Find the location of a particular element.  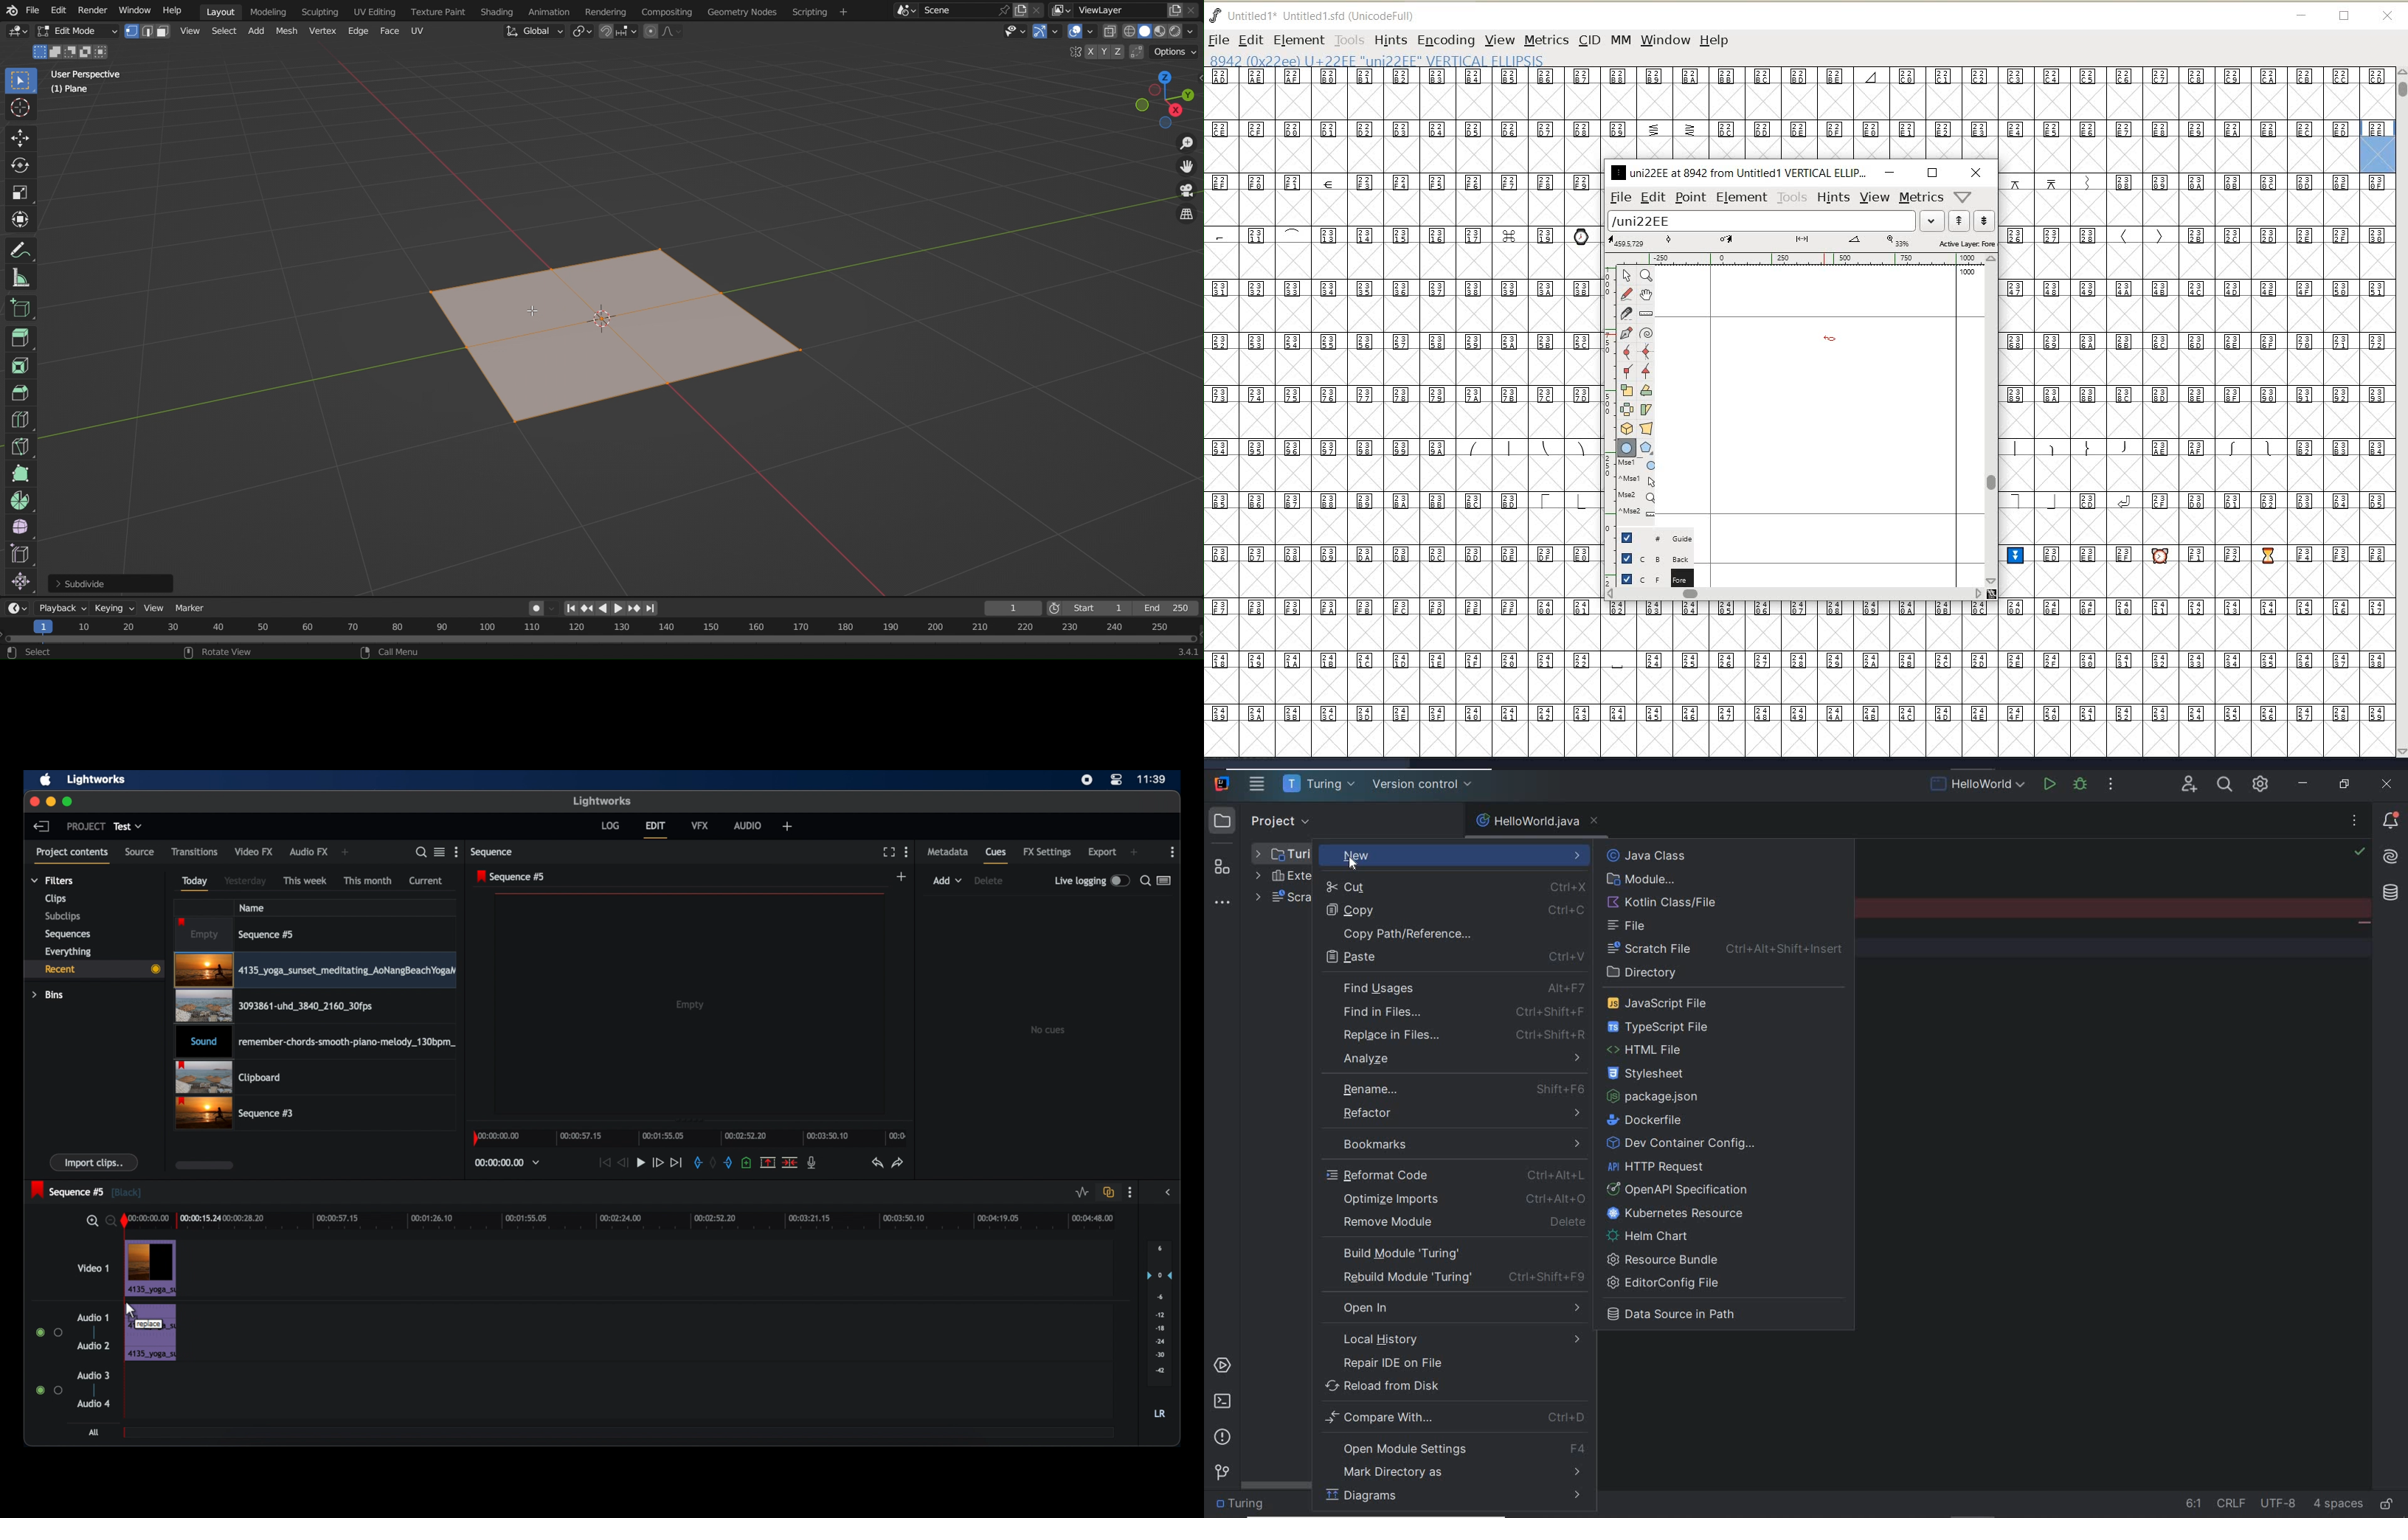

flip the selection is located at coordinates (1627, 409).